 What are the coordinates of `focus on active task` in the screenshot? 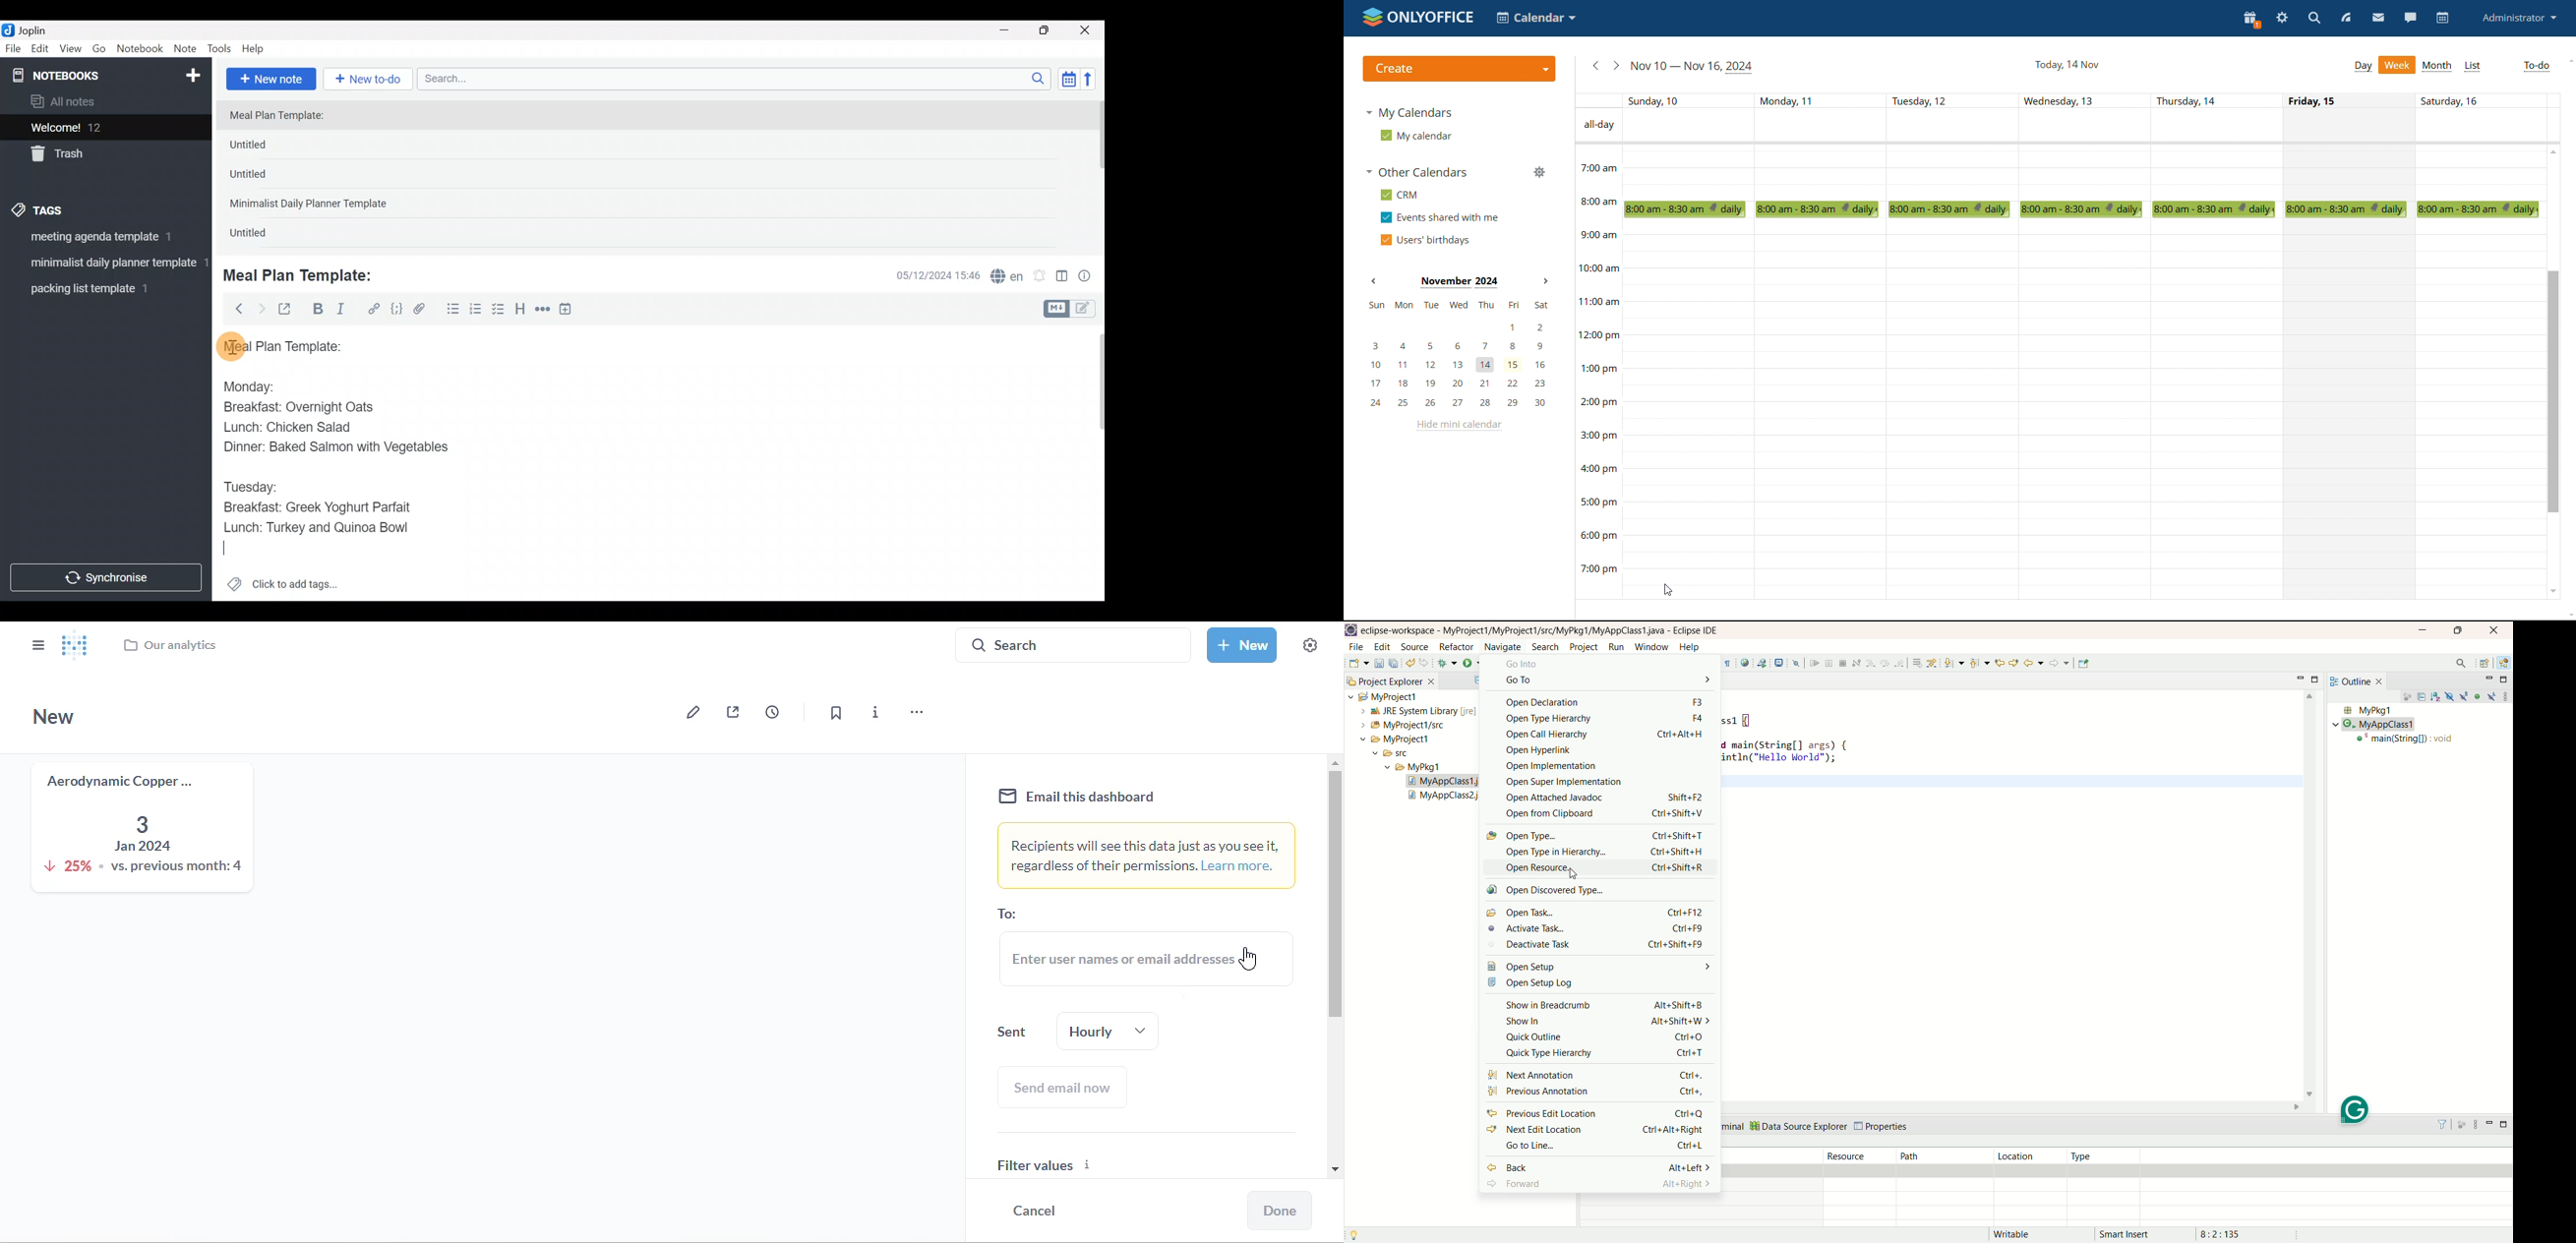 It's located at (2406, 698).